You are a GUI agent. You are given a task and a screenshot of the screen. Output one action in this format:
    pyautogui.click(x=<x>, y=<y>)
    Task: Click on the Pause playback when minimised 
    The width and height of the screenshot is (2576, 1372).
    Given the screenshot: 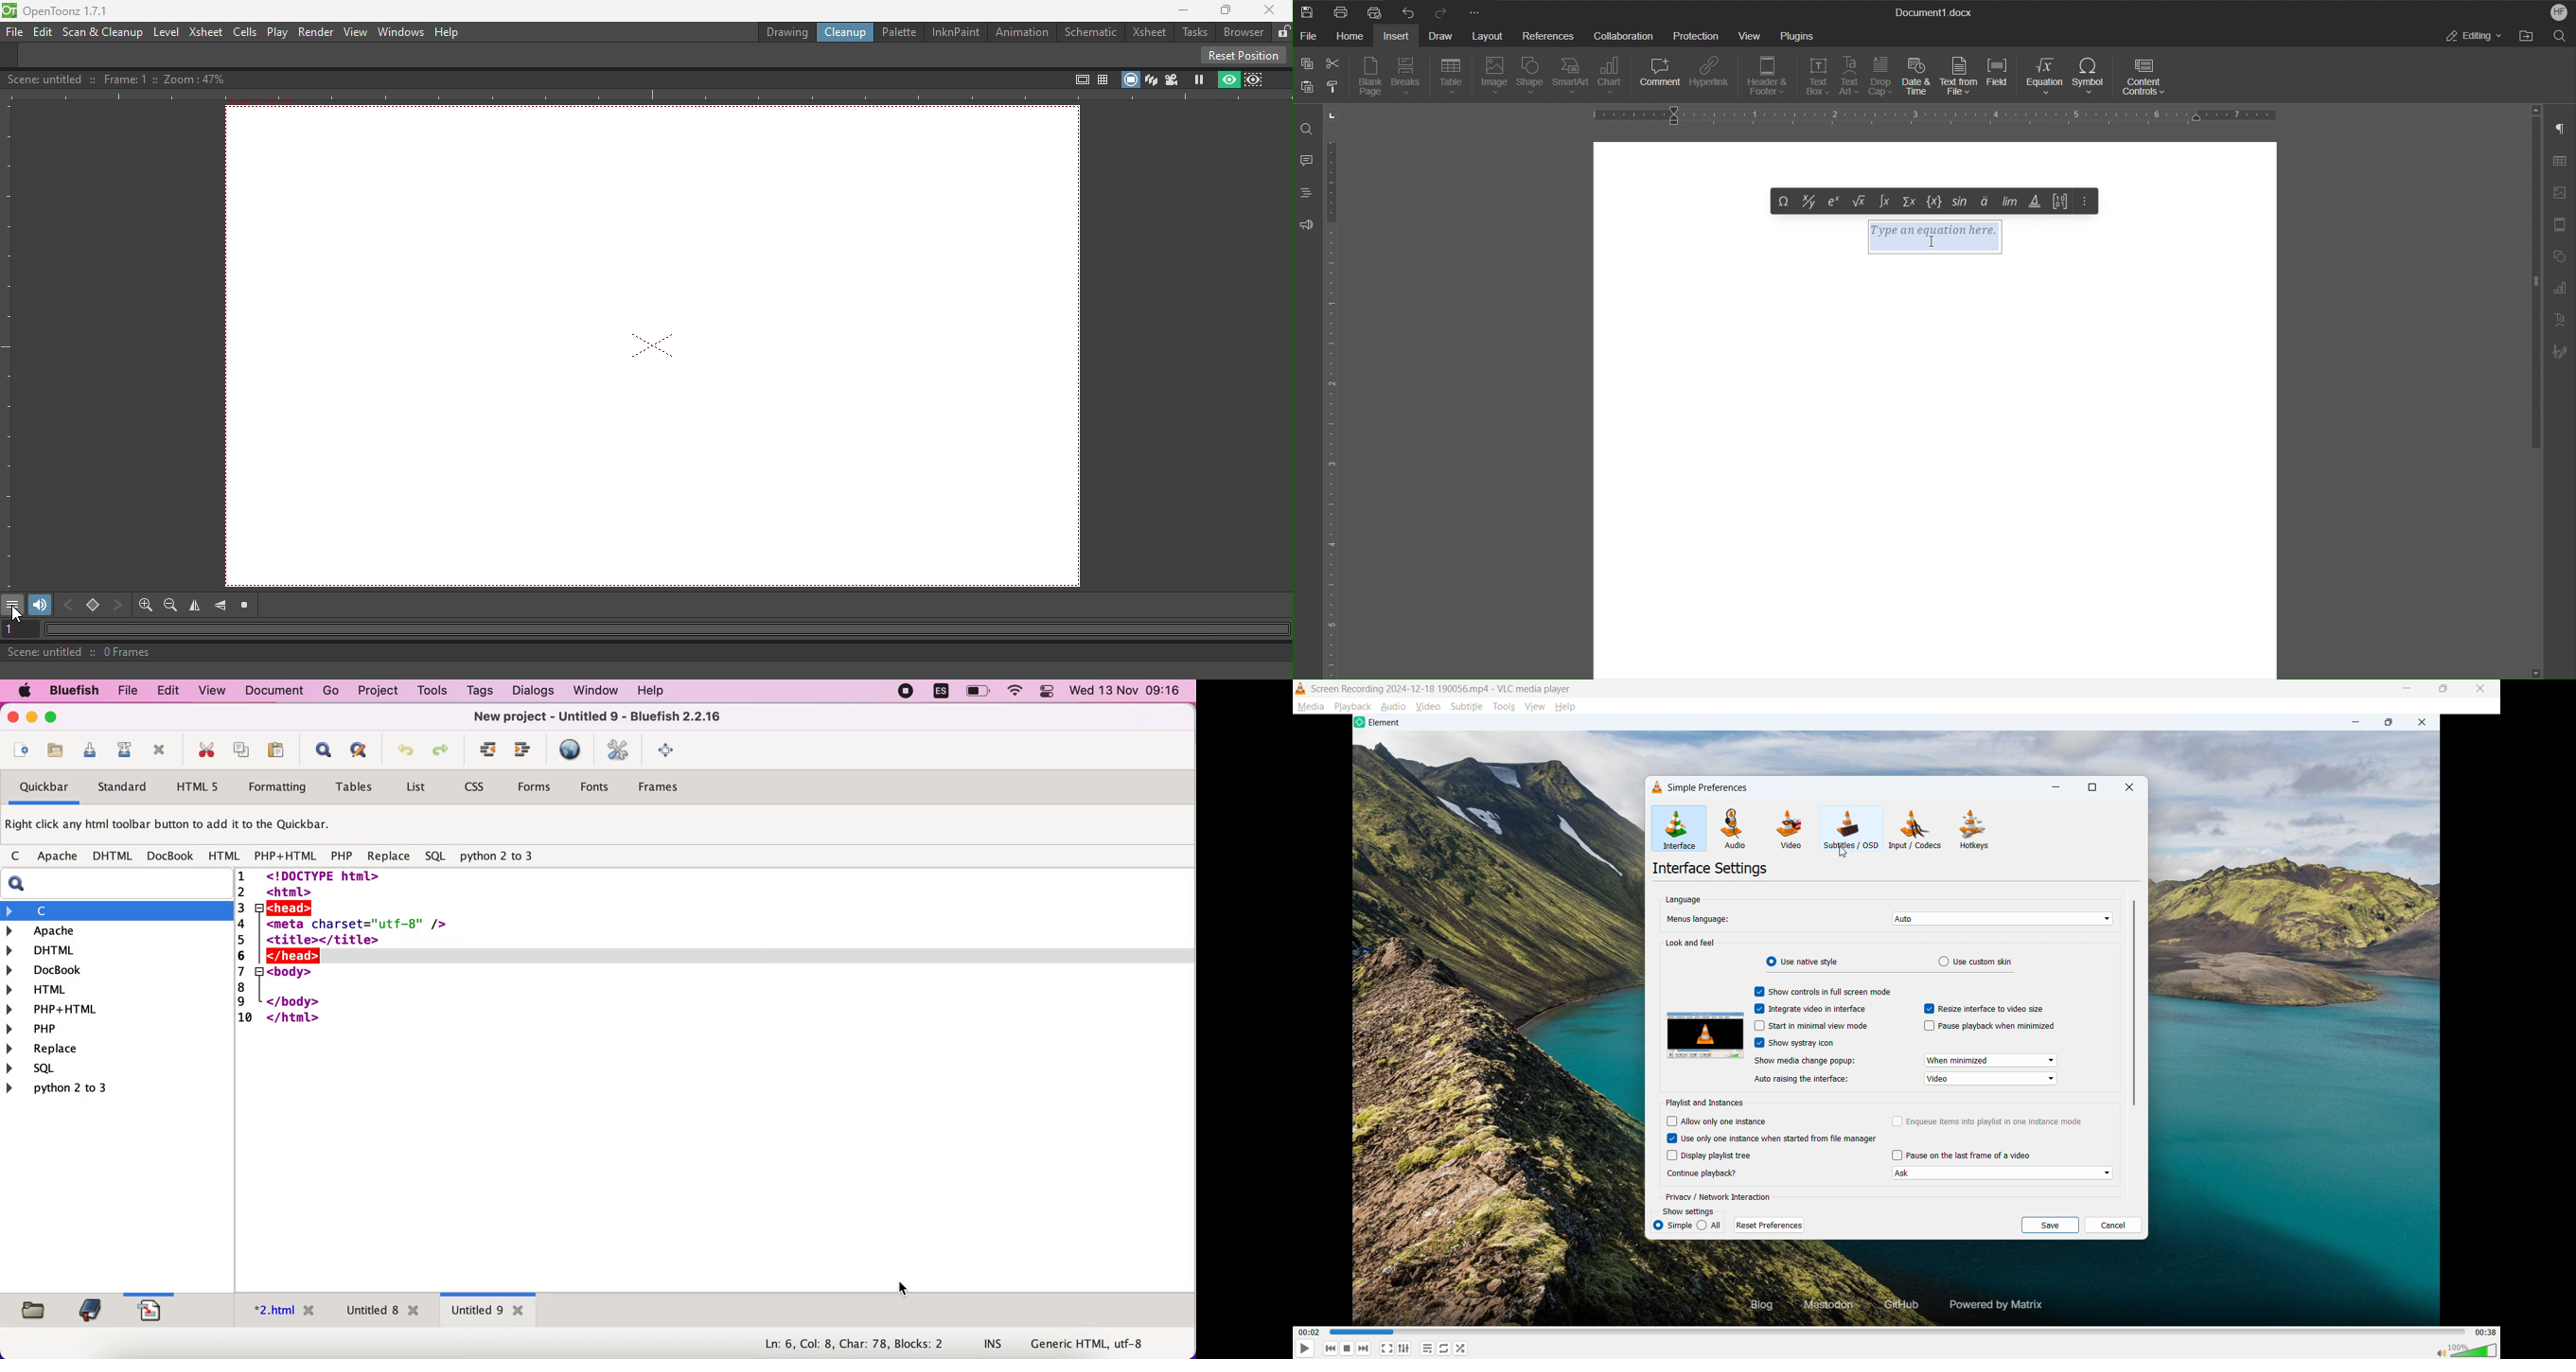 What is the action you would take?
    pyautogui.click(x=1999, y=1026)
    